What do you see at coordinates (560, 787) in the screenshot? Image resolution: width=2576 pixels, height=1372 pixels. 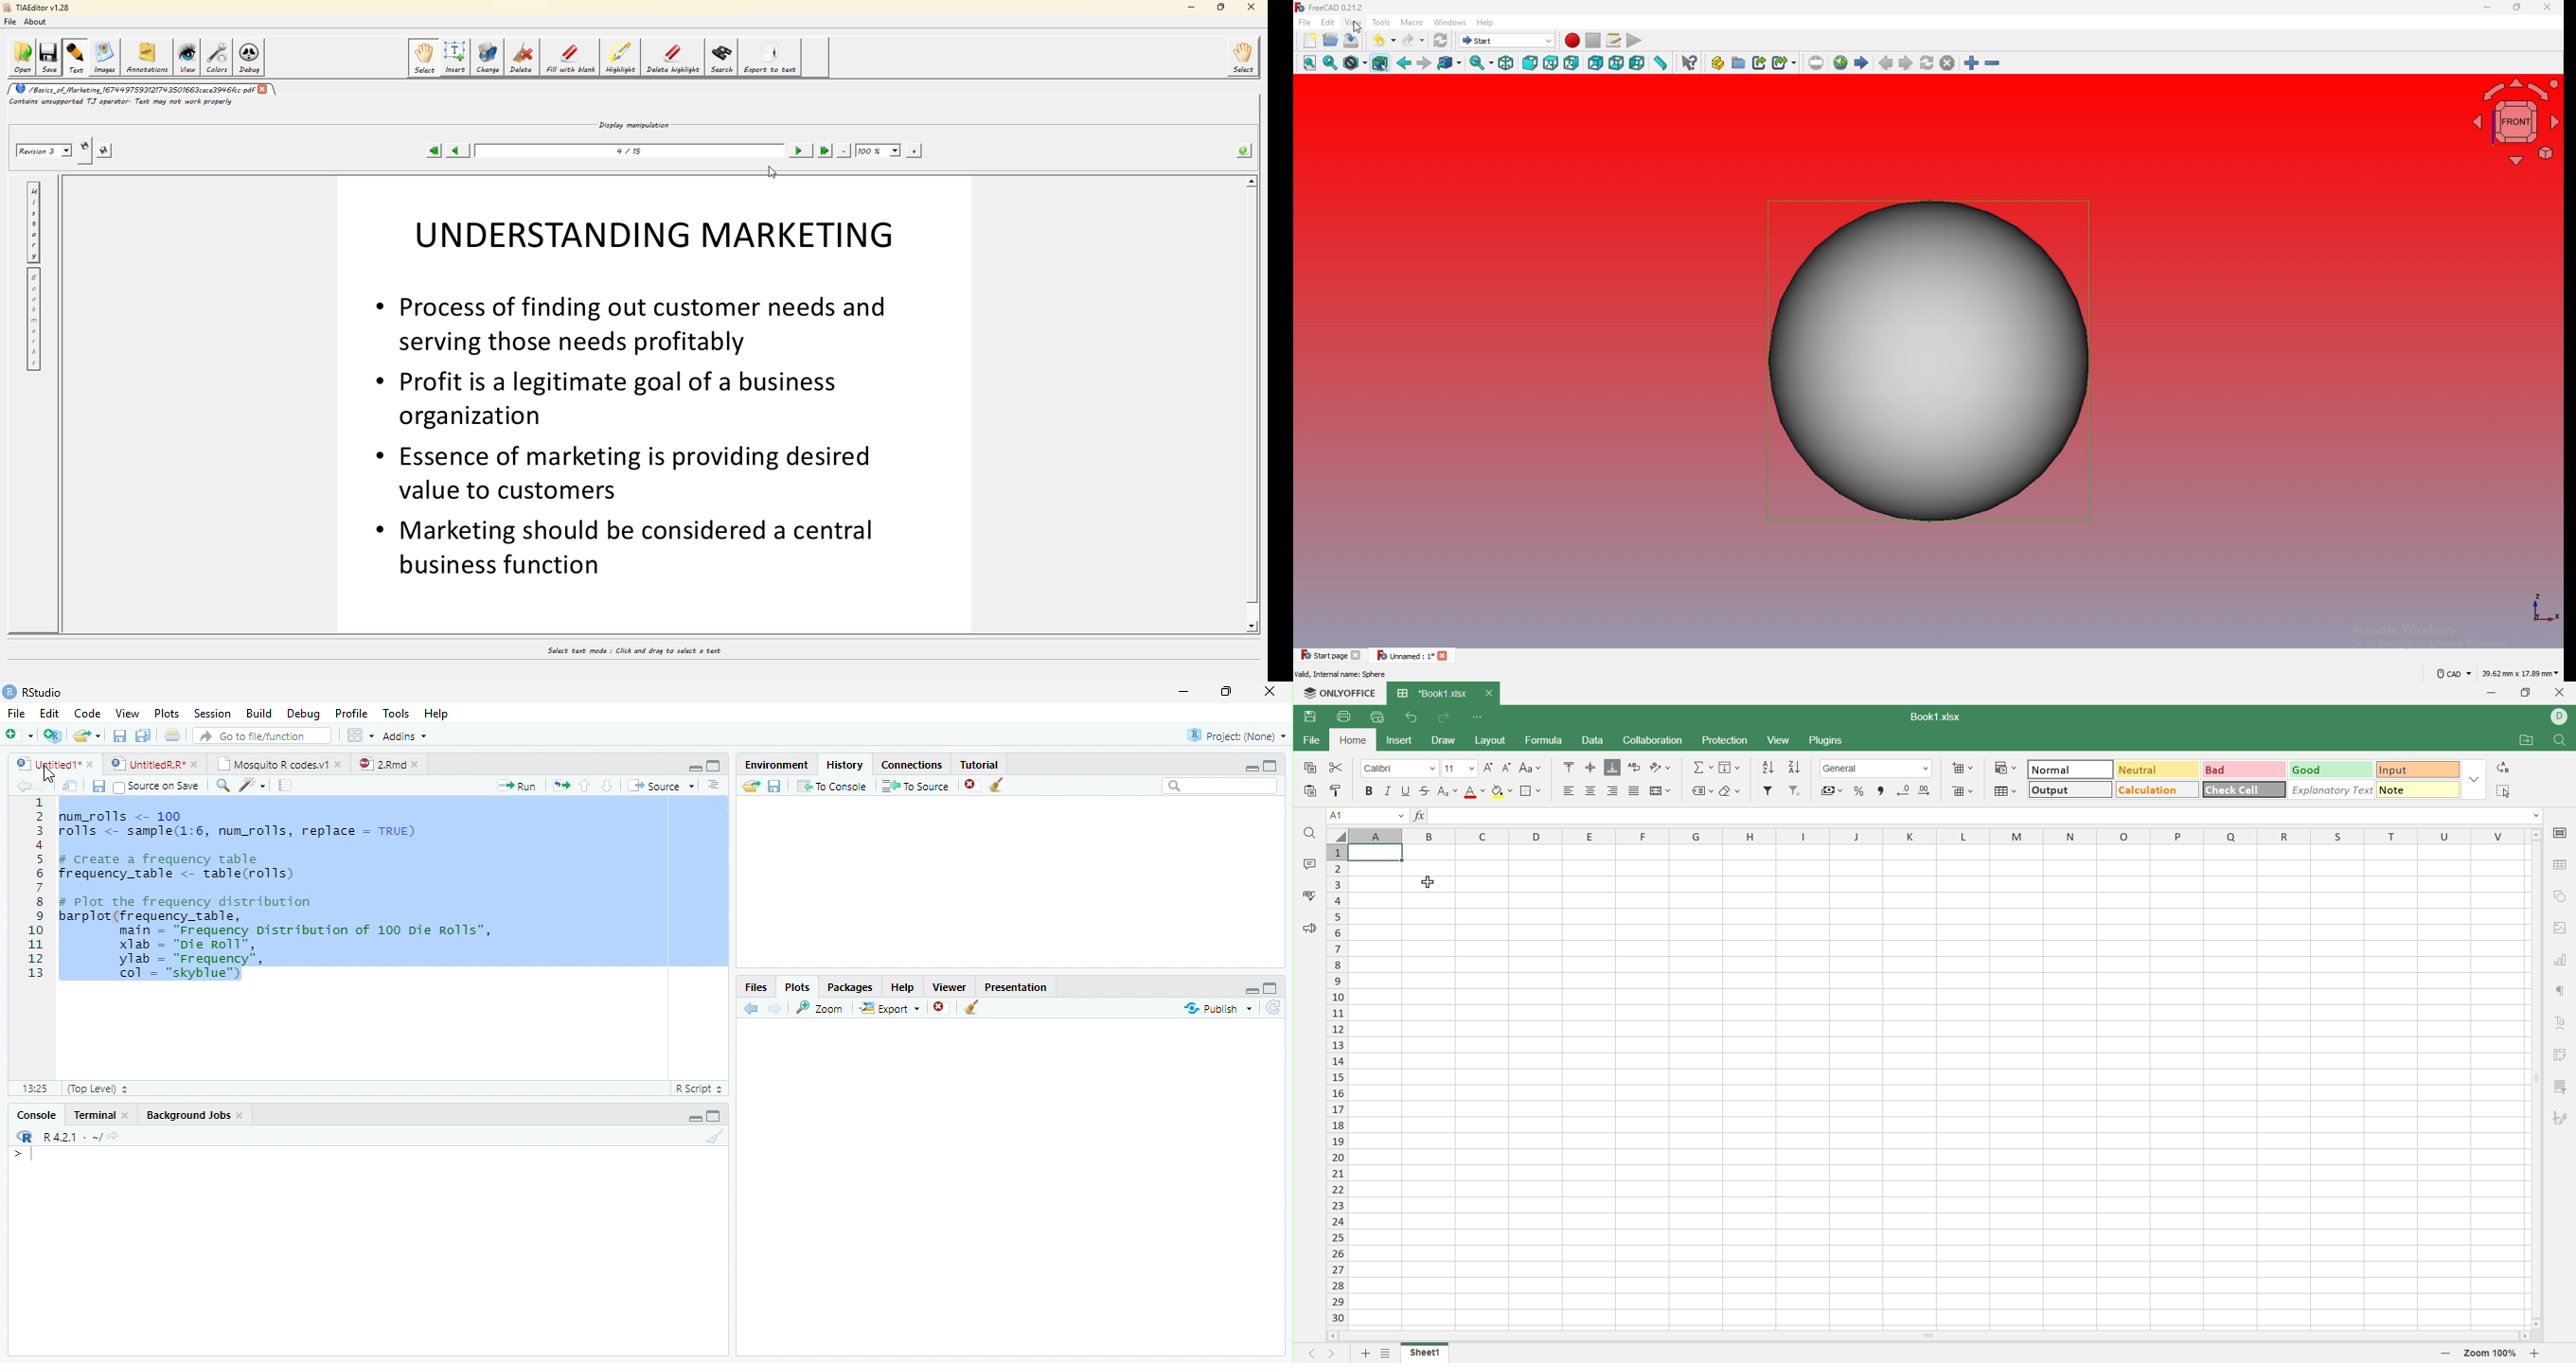 I see `Re run previous code region` at bounding box center [560, 787].